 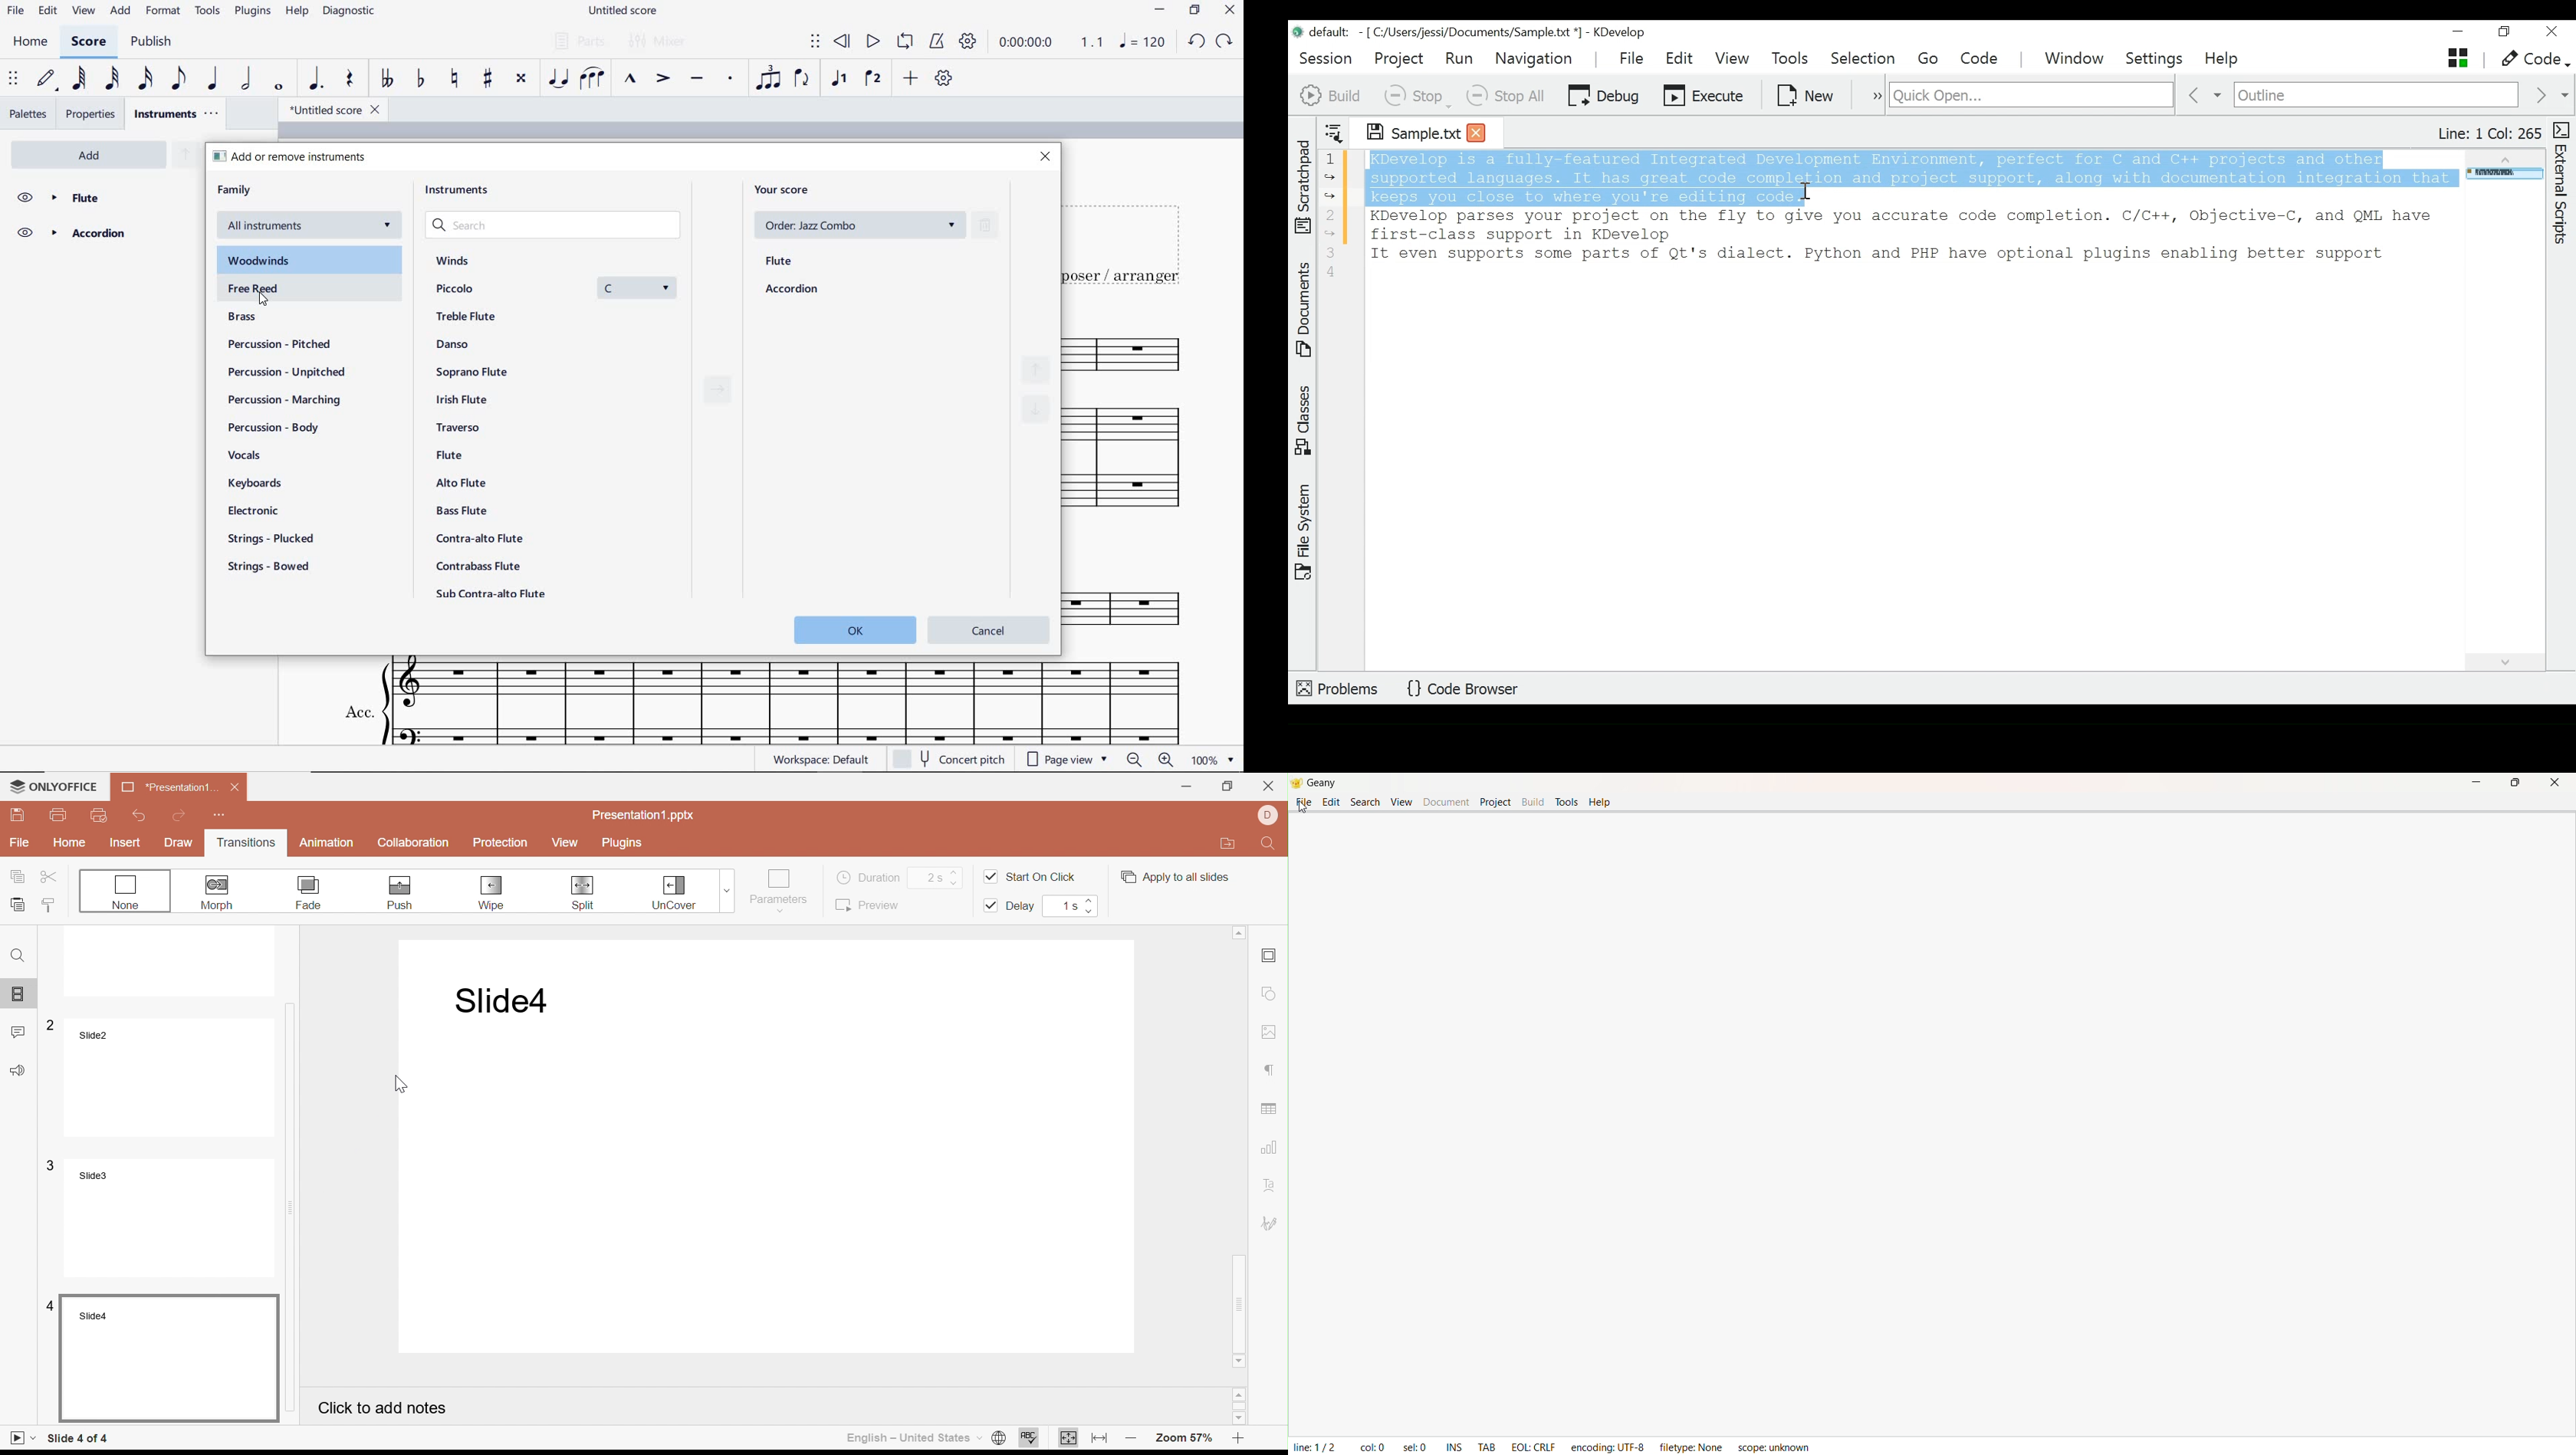 I want to click on flute, so click(x=451, y=454).